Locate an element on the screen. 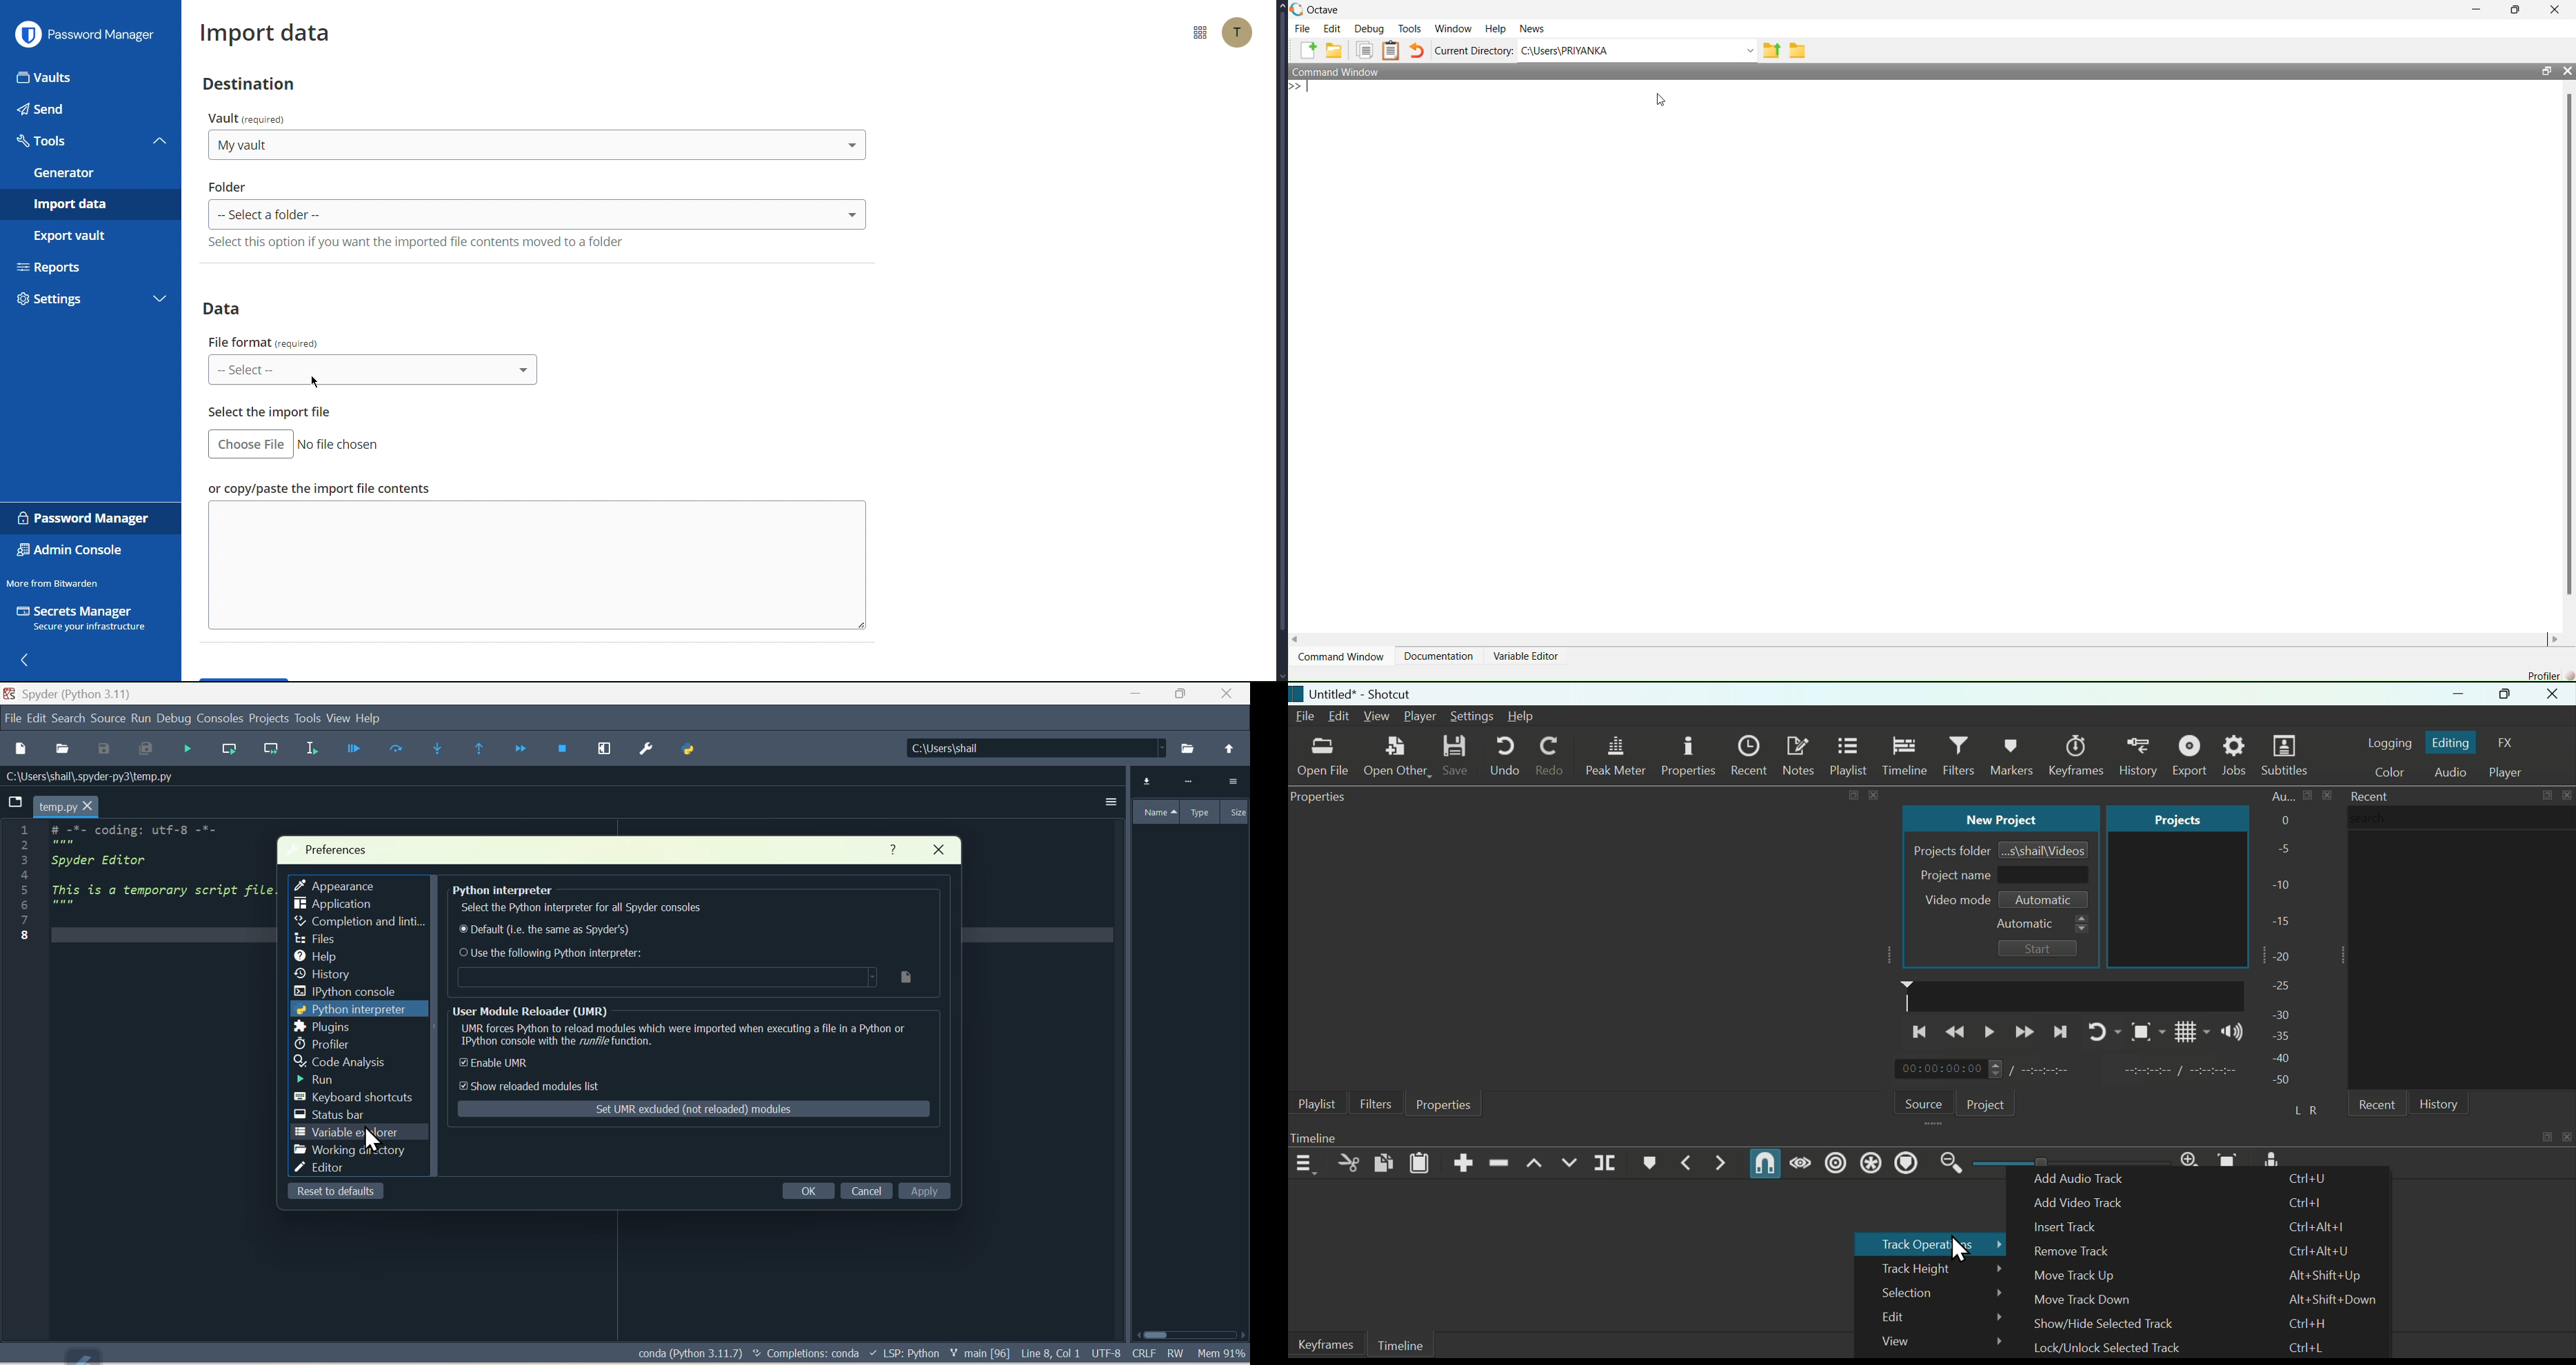 The width and height of the screenshot is (2576, 1372). Open Other is located at coordinates (1396, 756).